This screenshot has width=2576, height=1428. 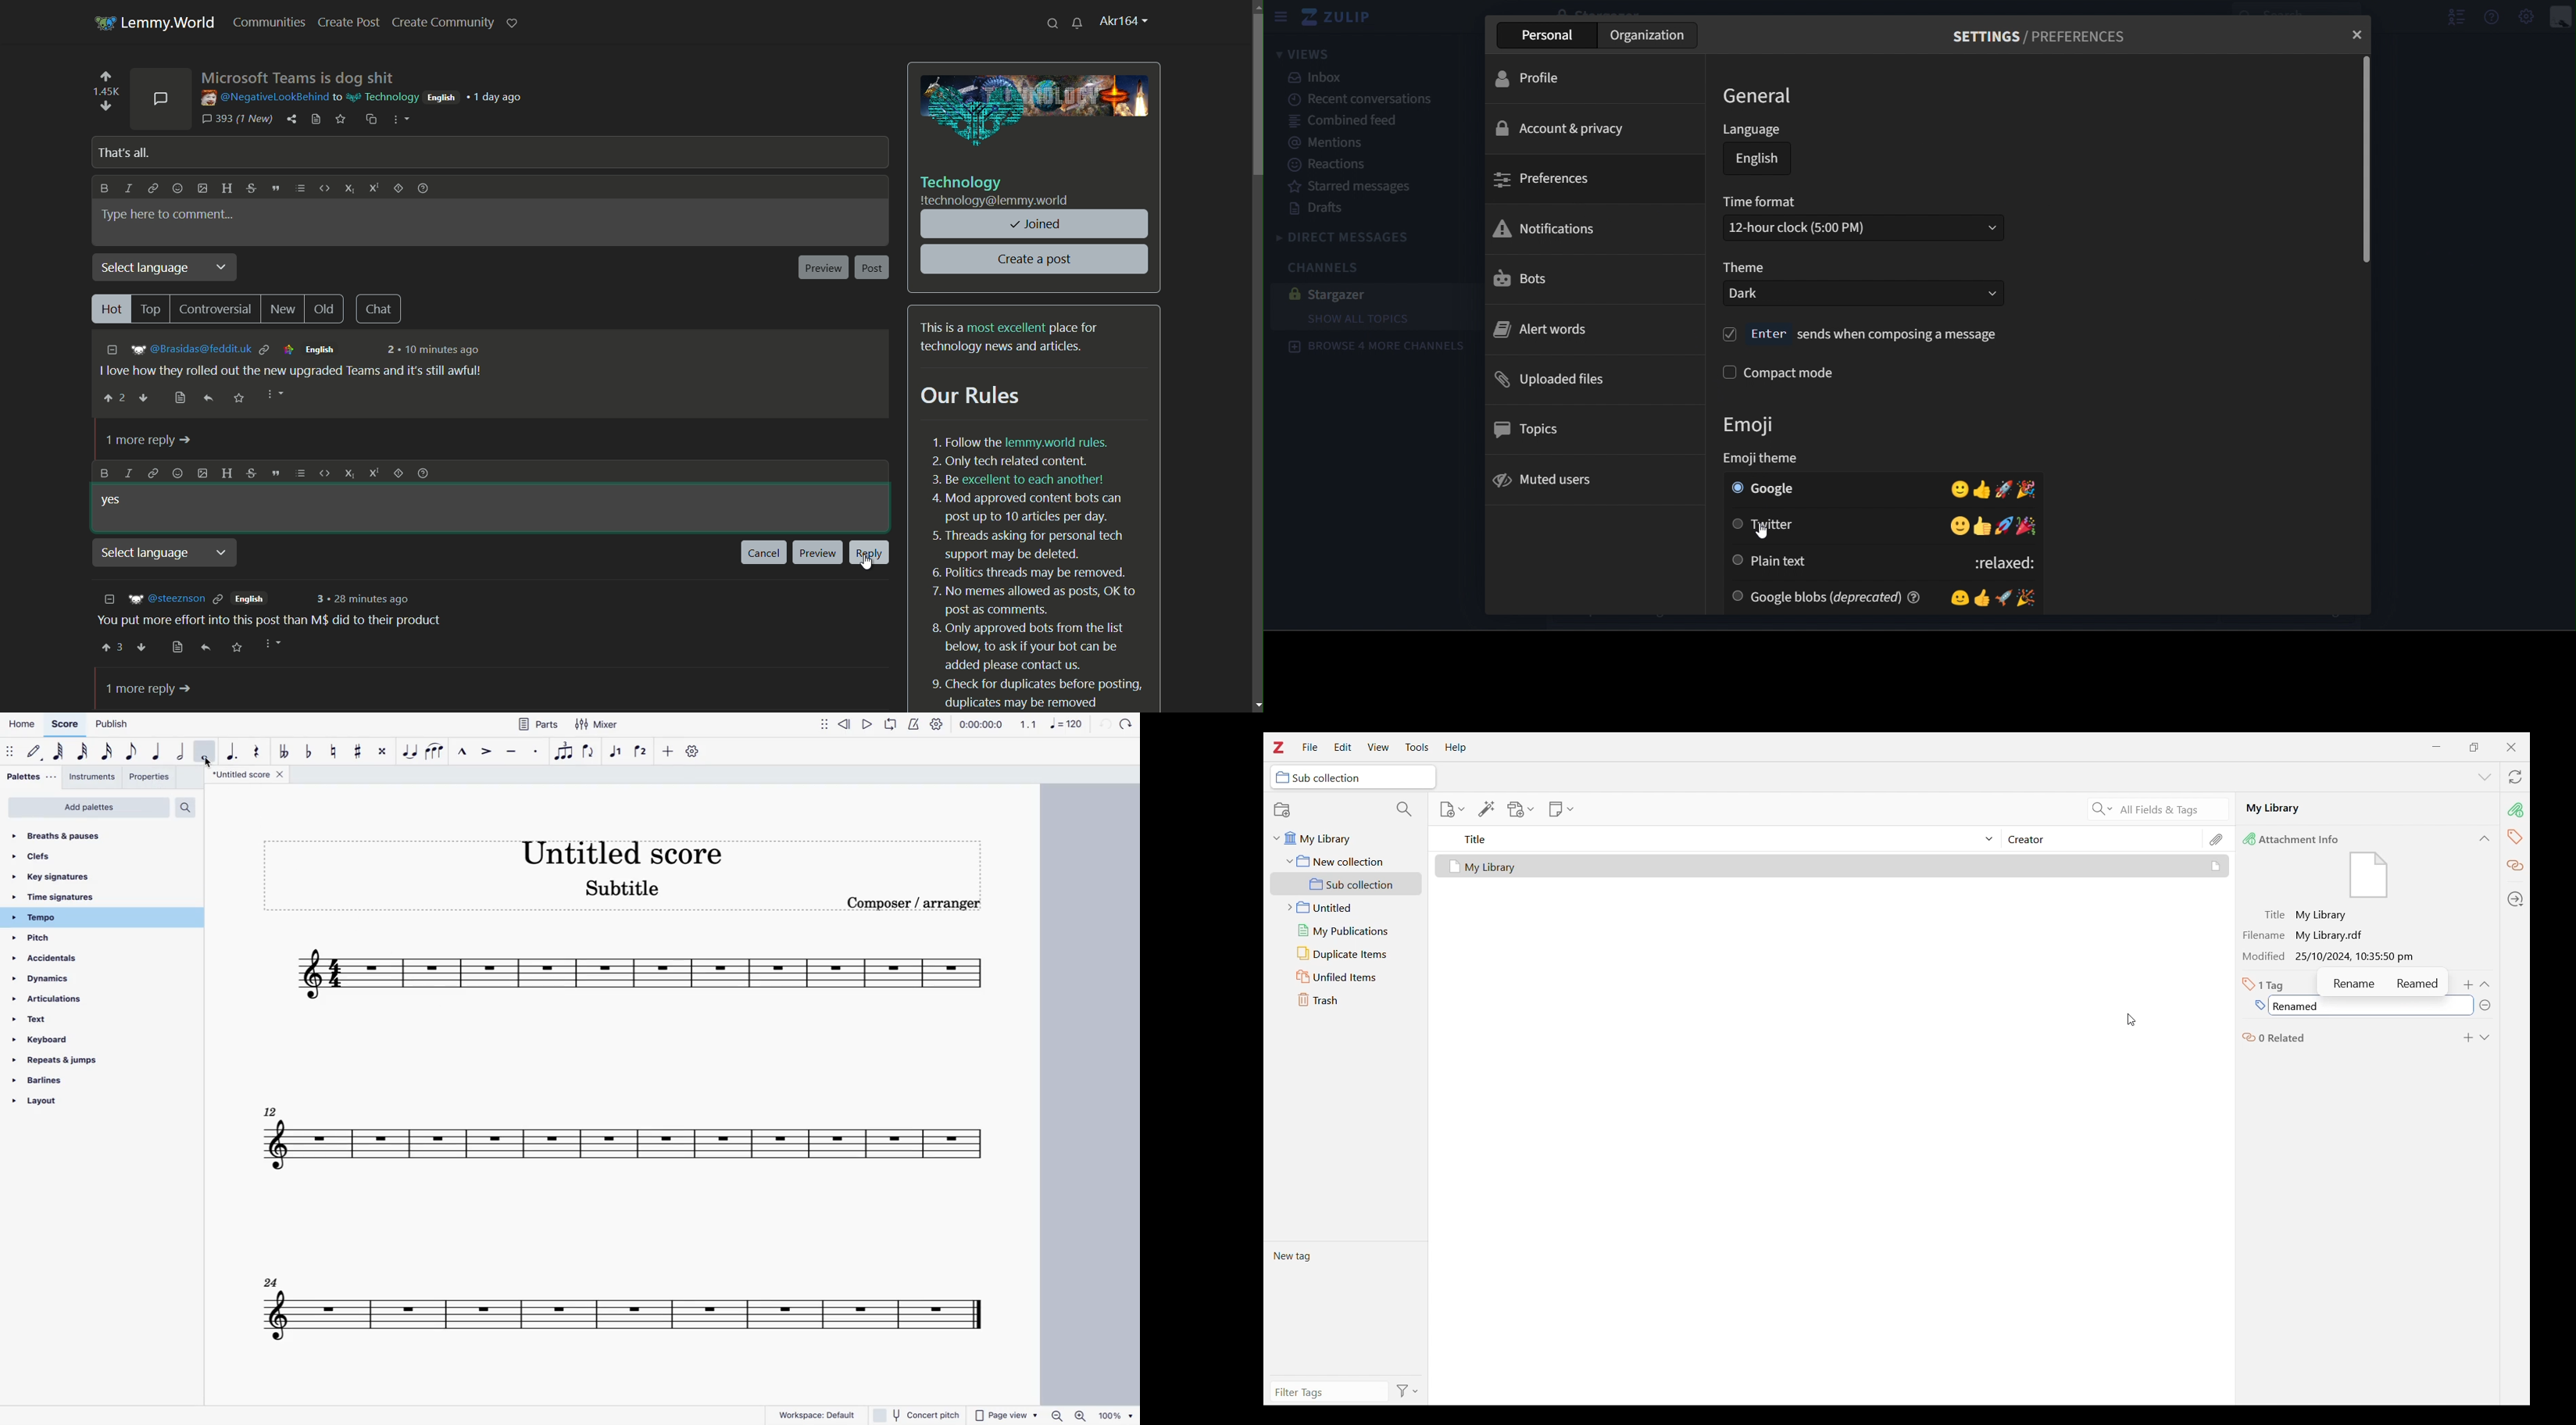 I want to click on properties, so click(x=149, y=777).